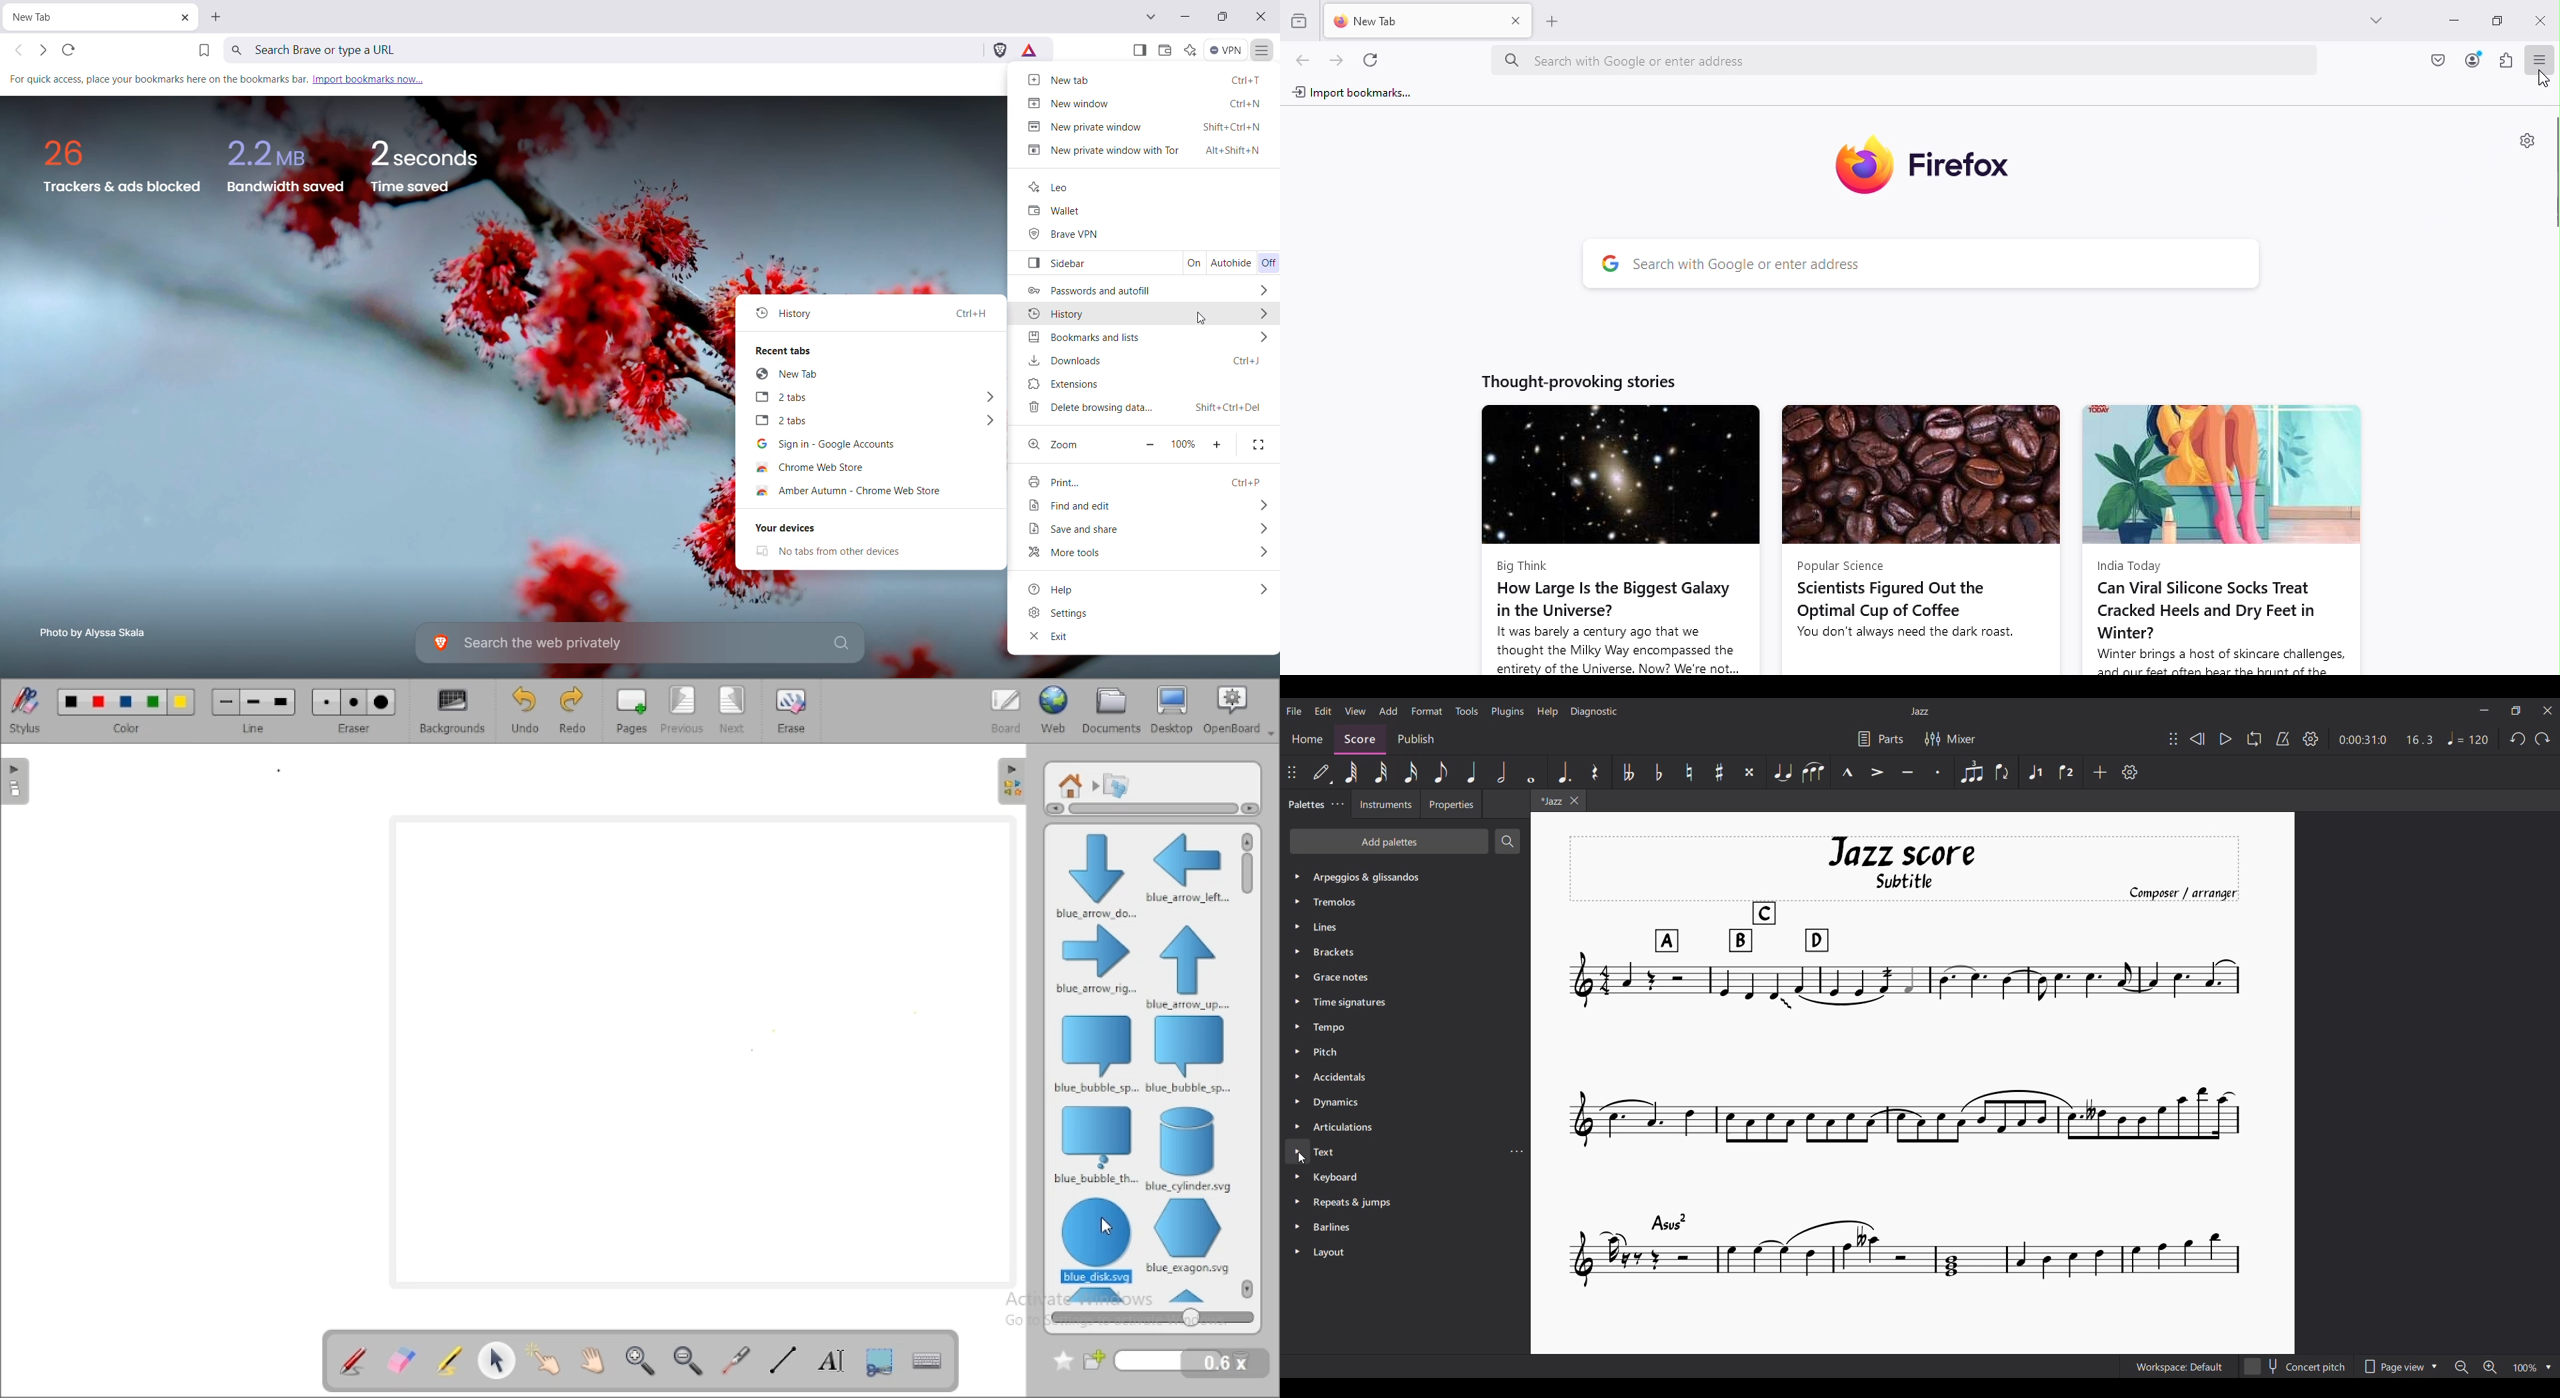  Describe the element at coordinates (737, 1361) in the screenshot. I see `visual laser pointer` at that location.